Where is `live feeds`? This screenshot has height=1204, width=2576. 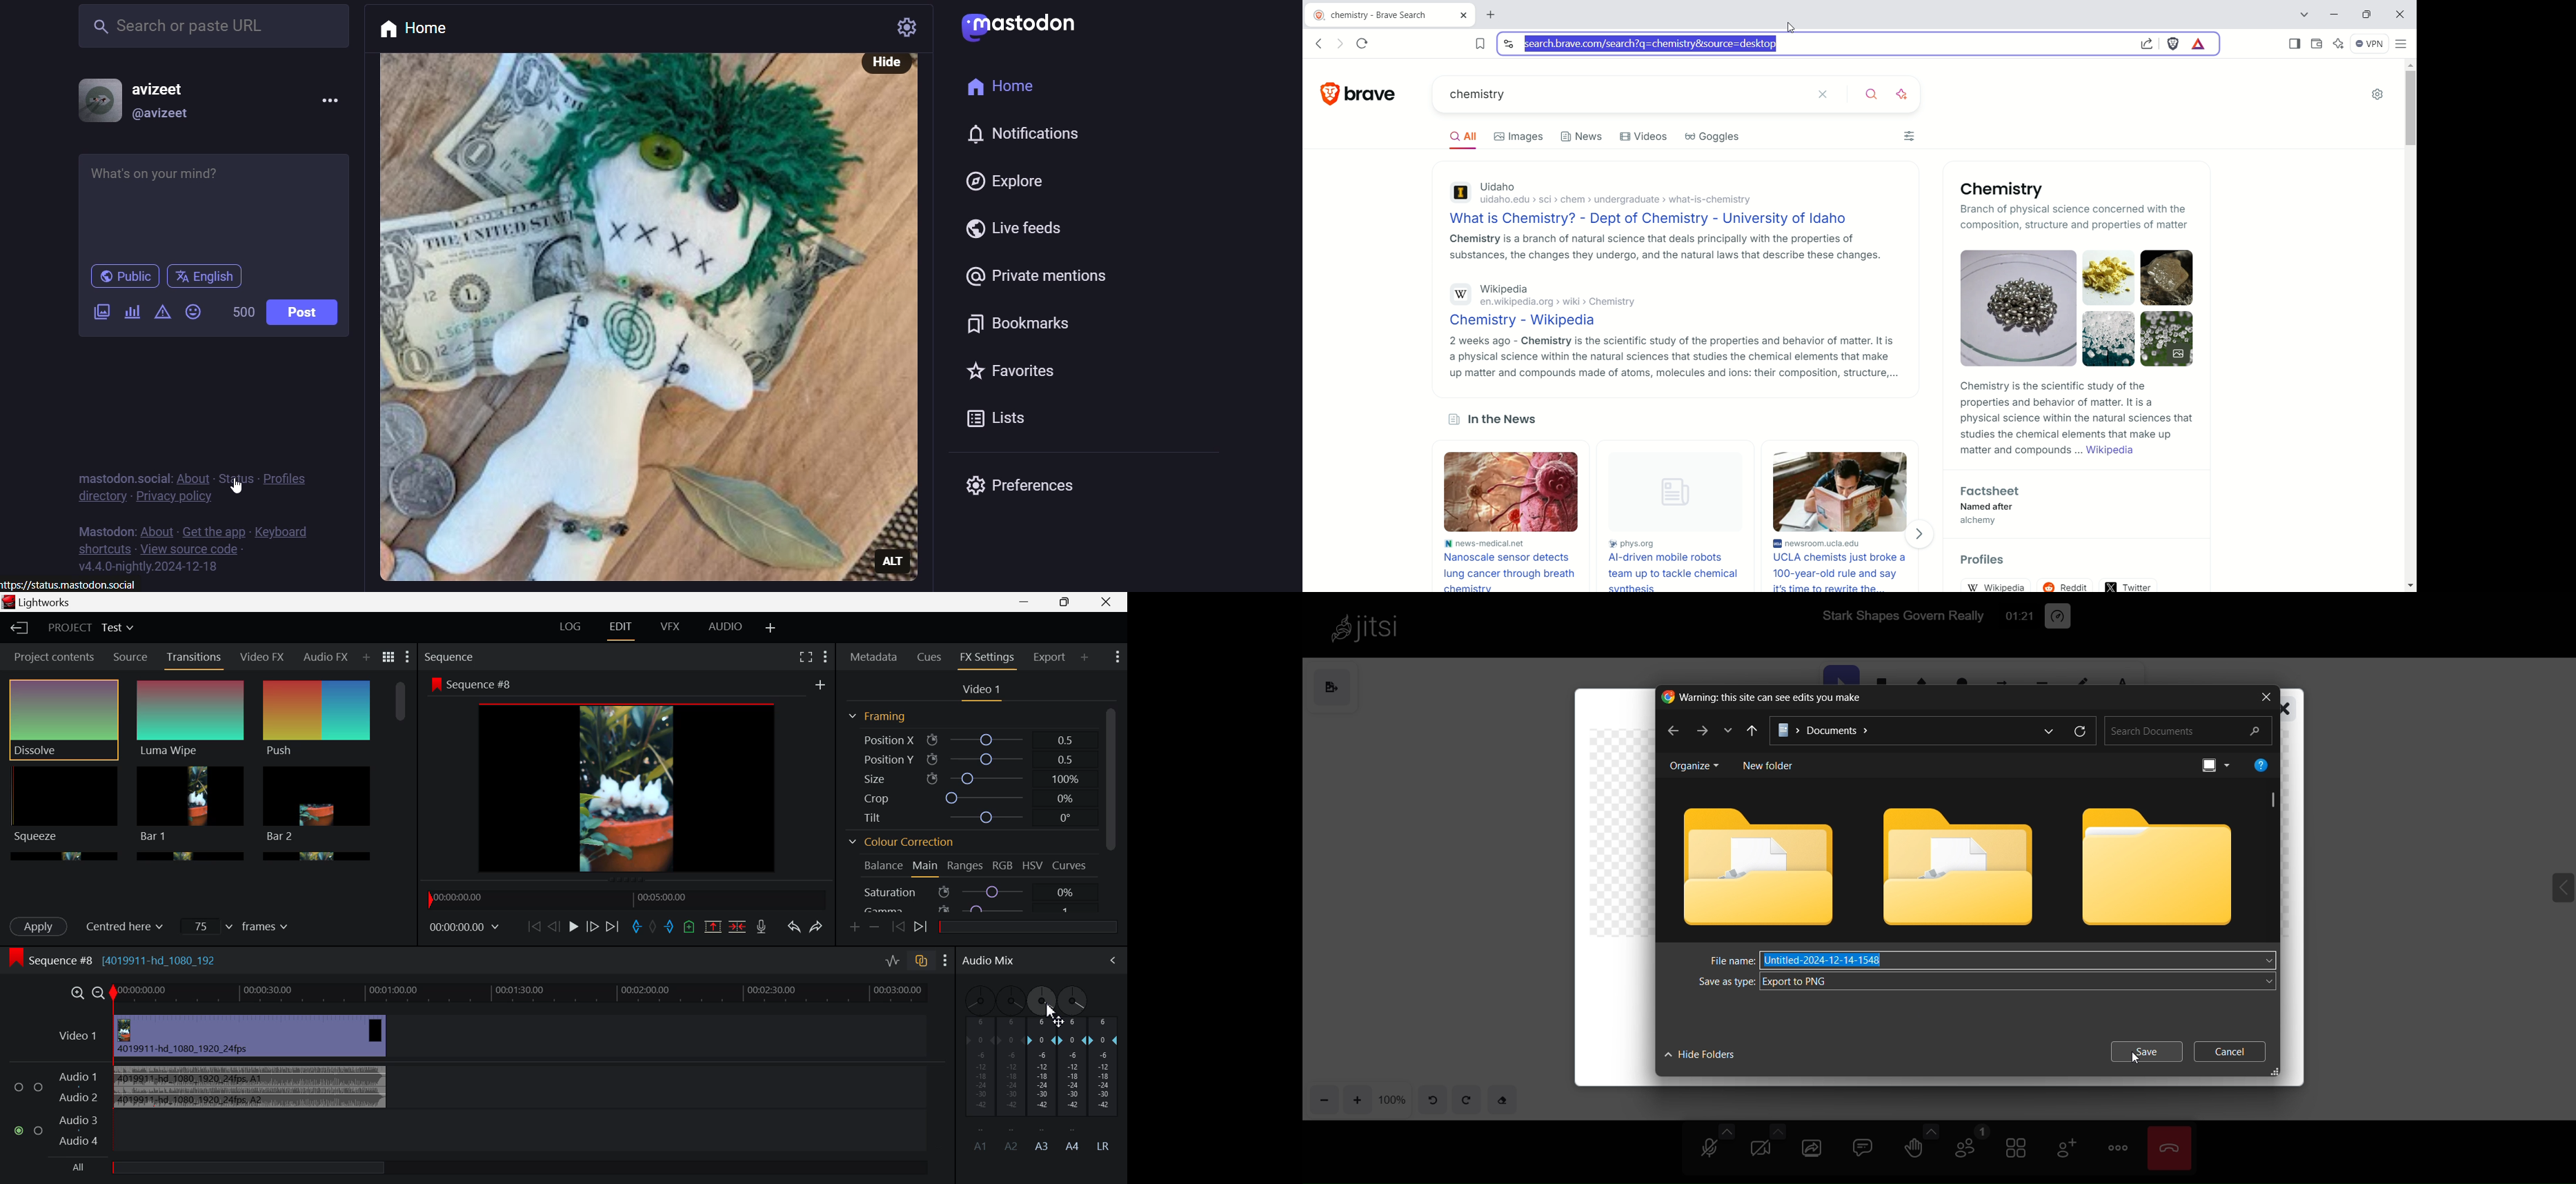
live feeds is located at coordinates (1012, 233).